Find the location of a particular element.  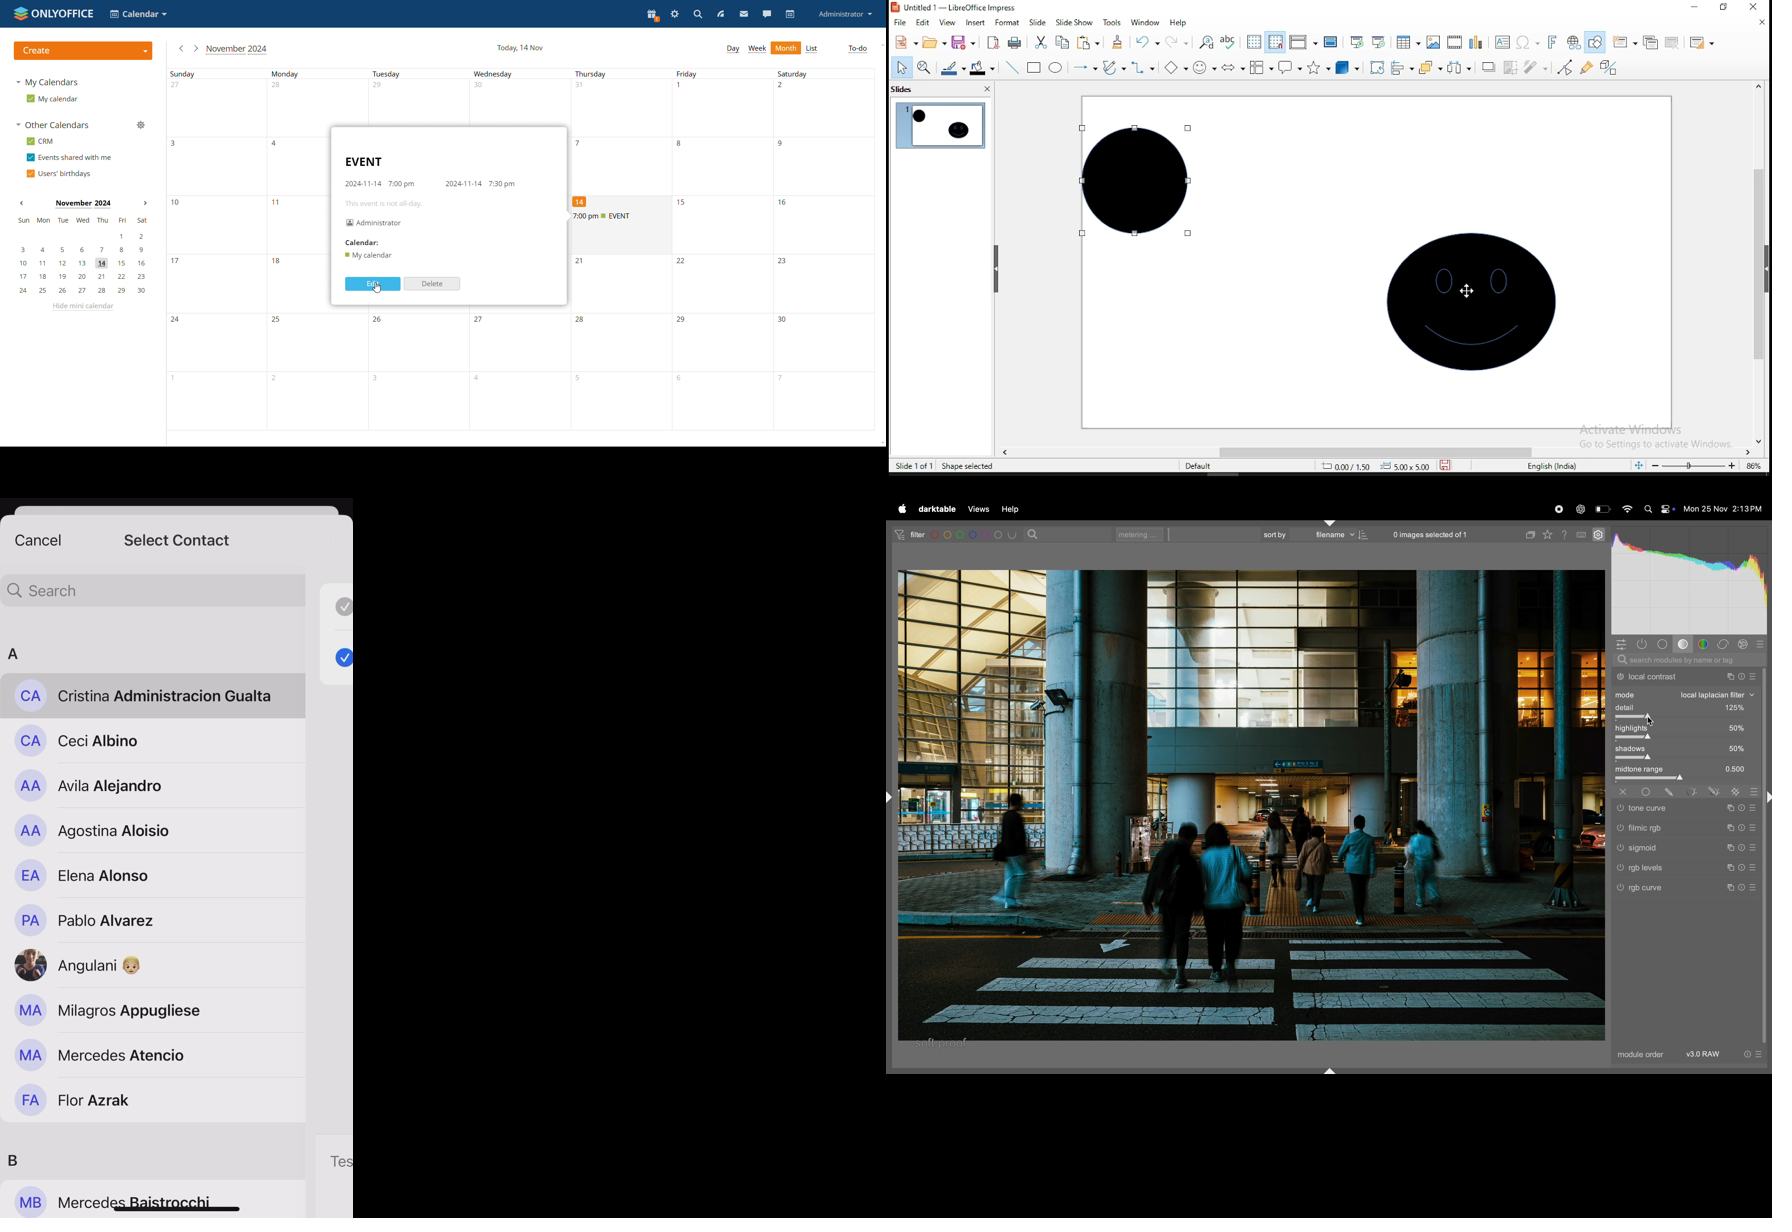

number is located at coordinates (278, 204).